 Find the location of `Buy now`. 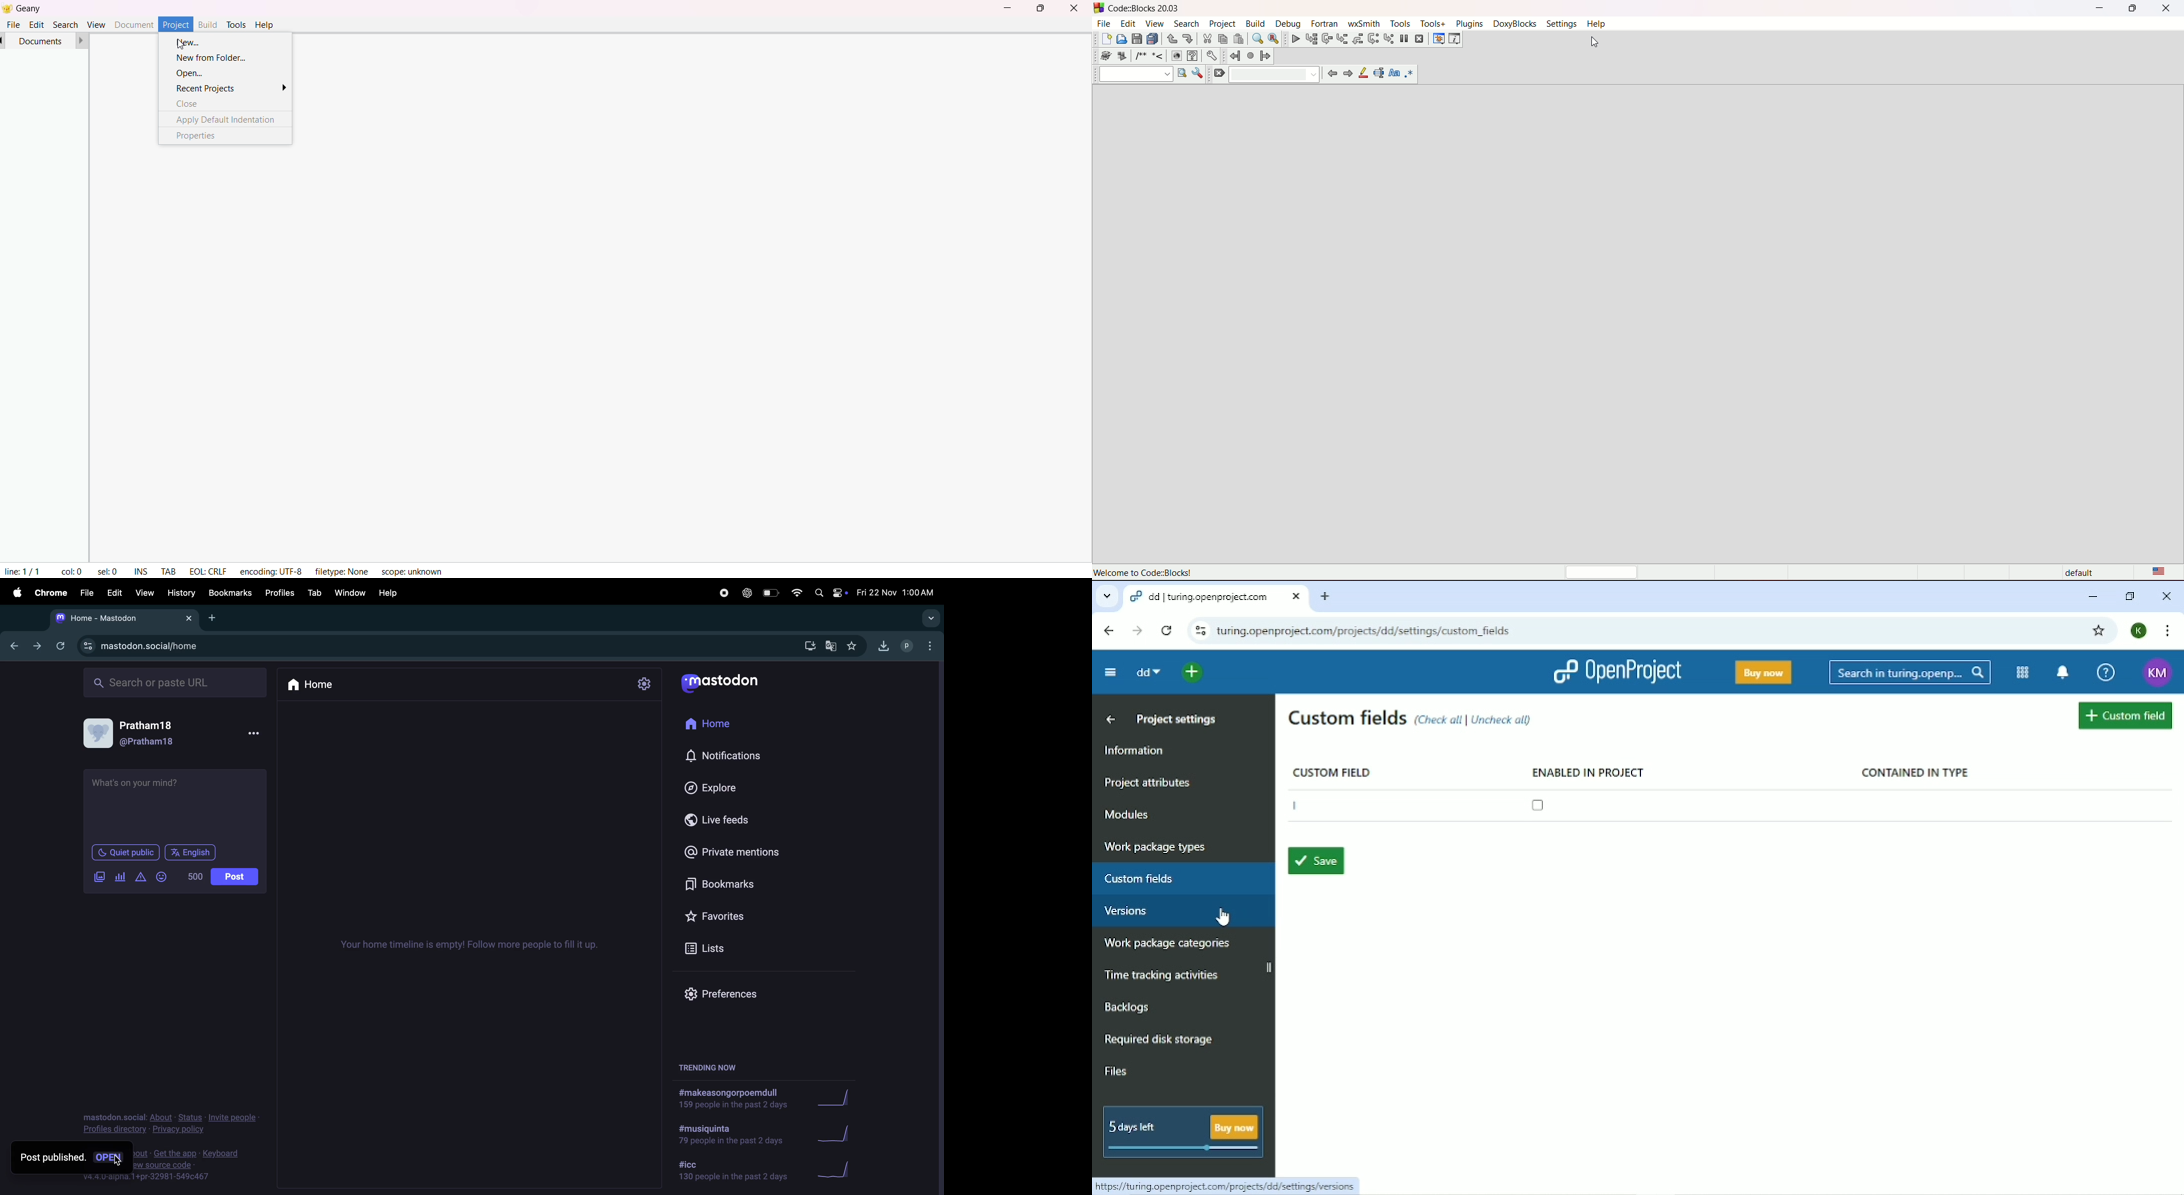

Buy now is located at coordinates (1763, 672).